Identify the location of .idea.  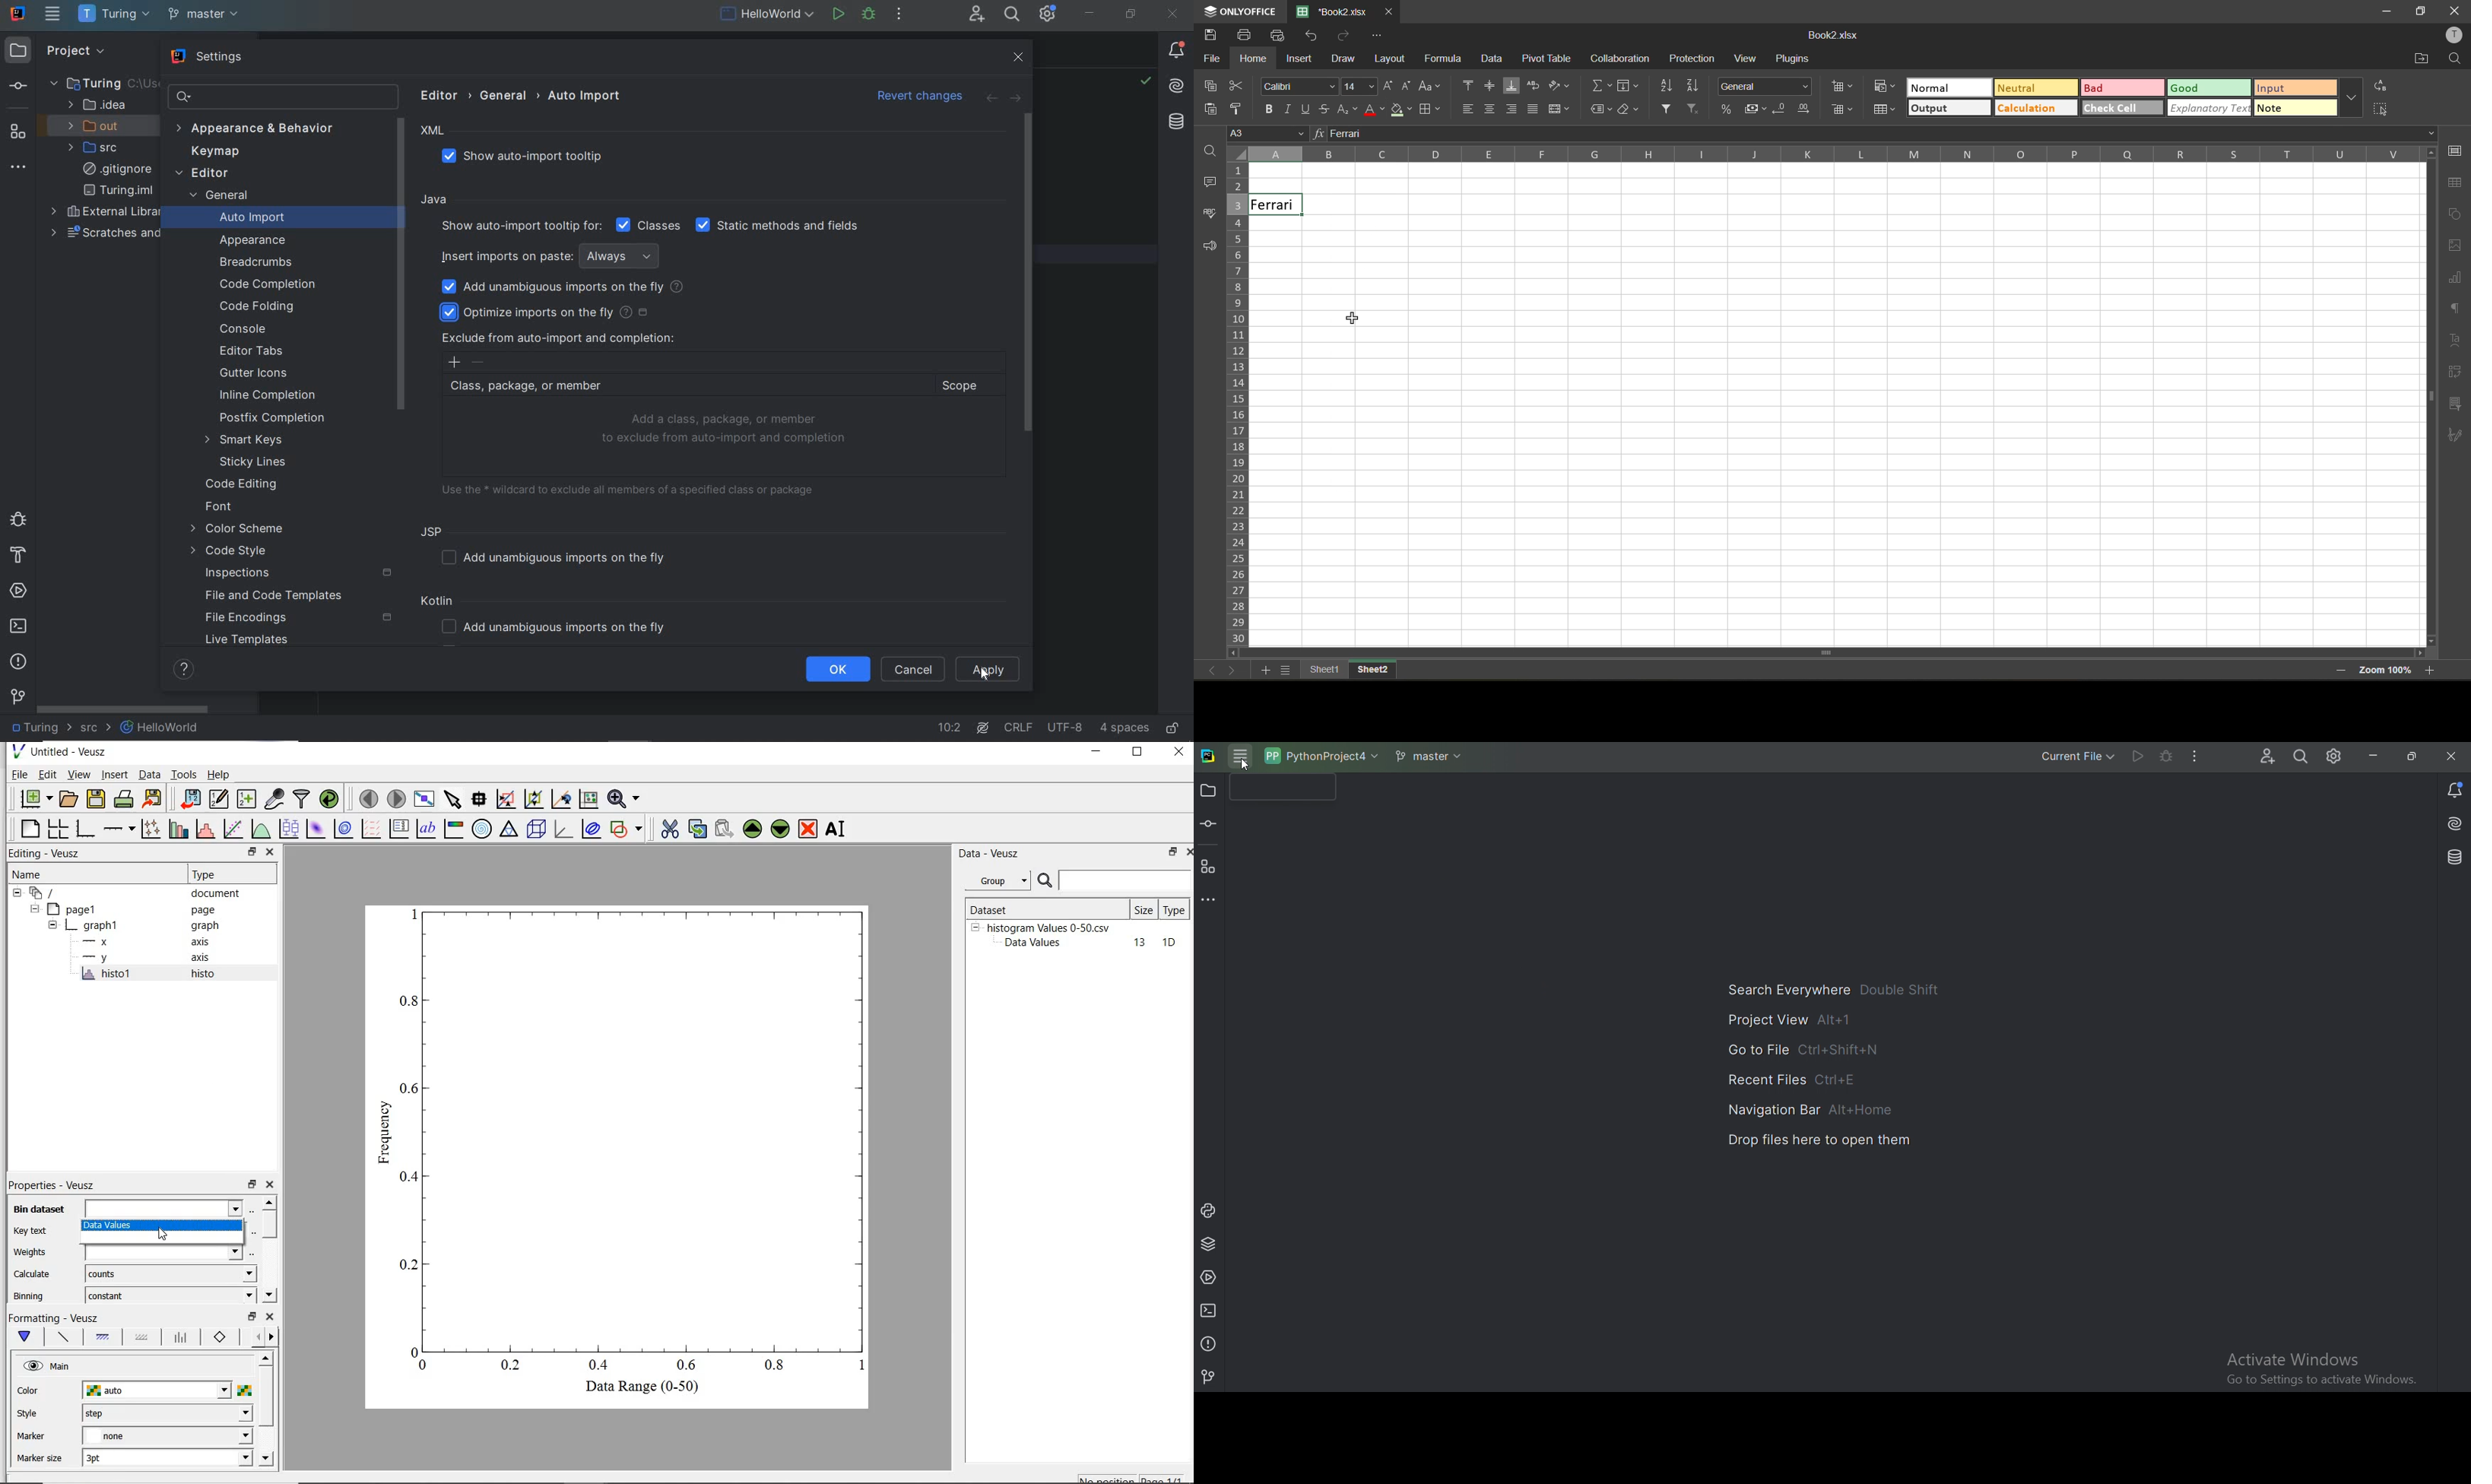
(97, 105).